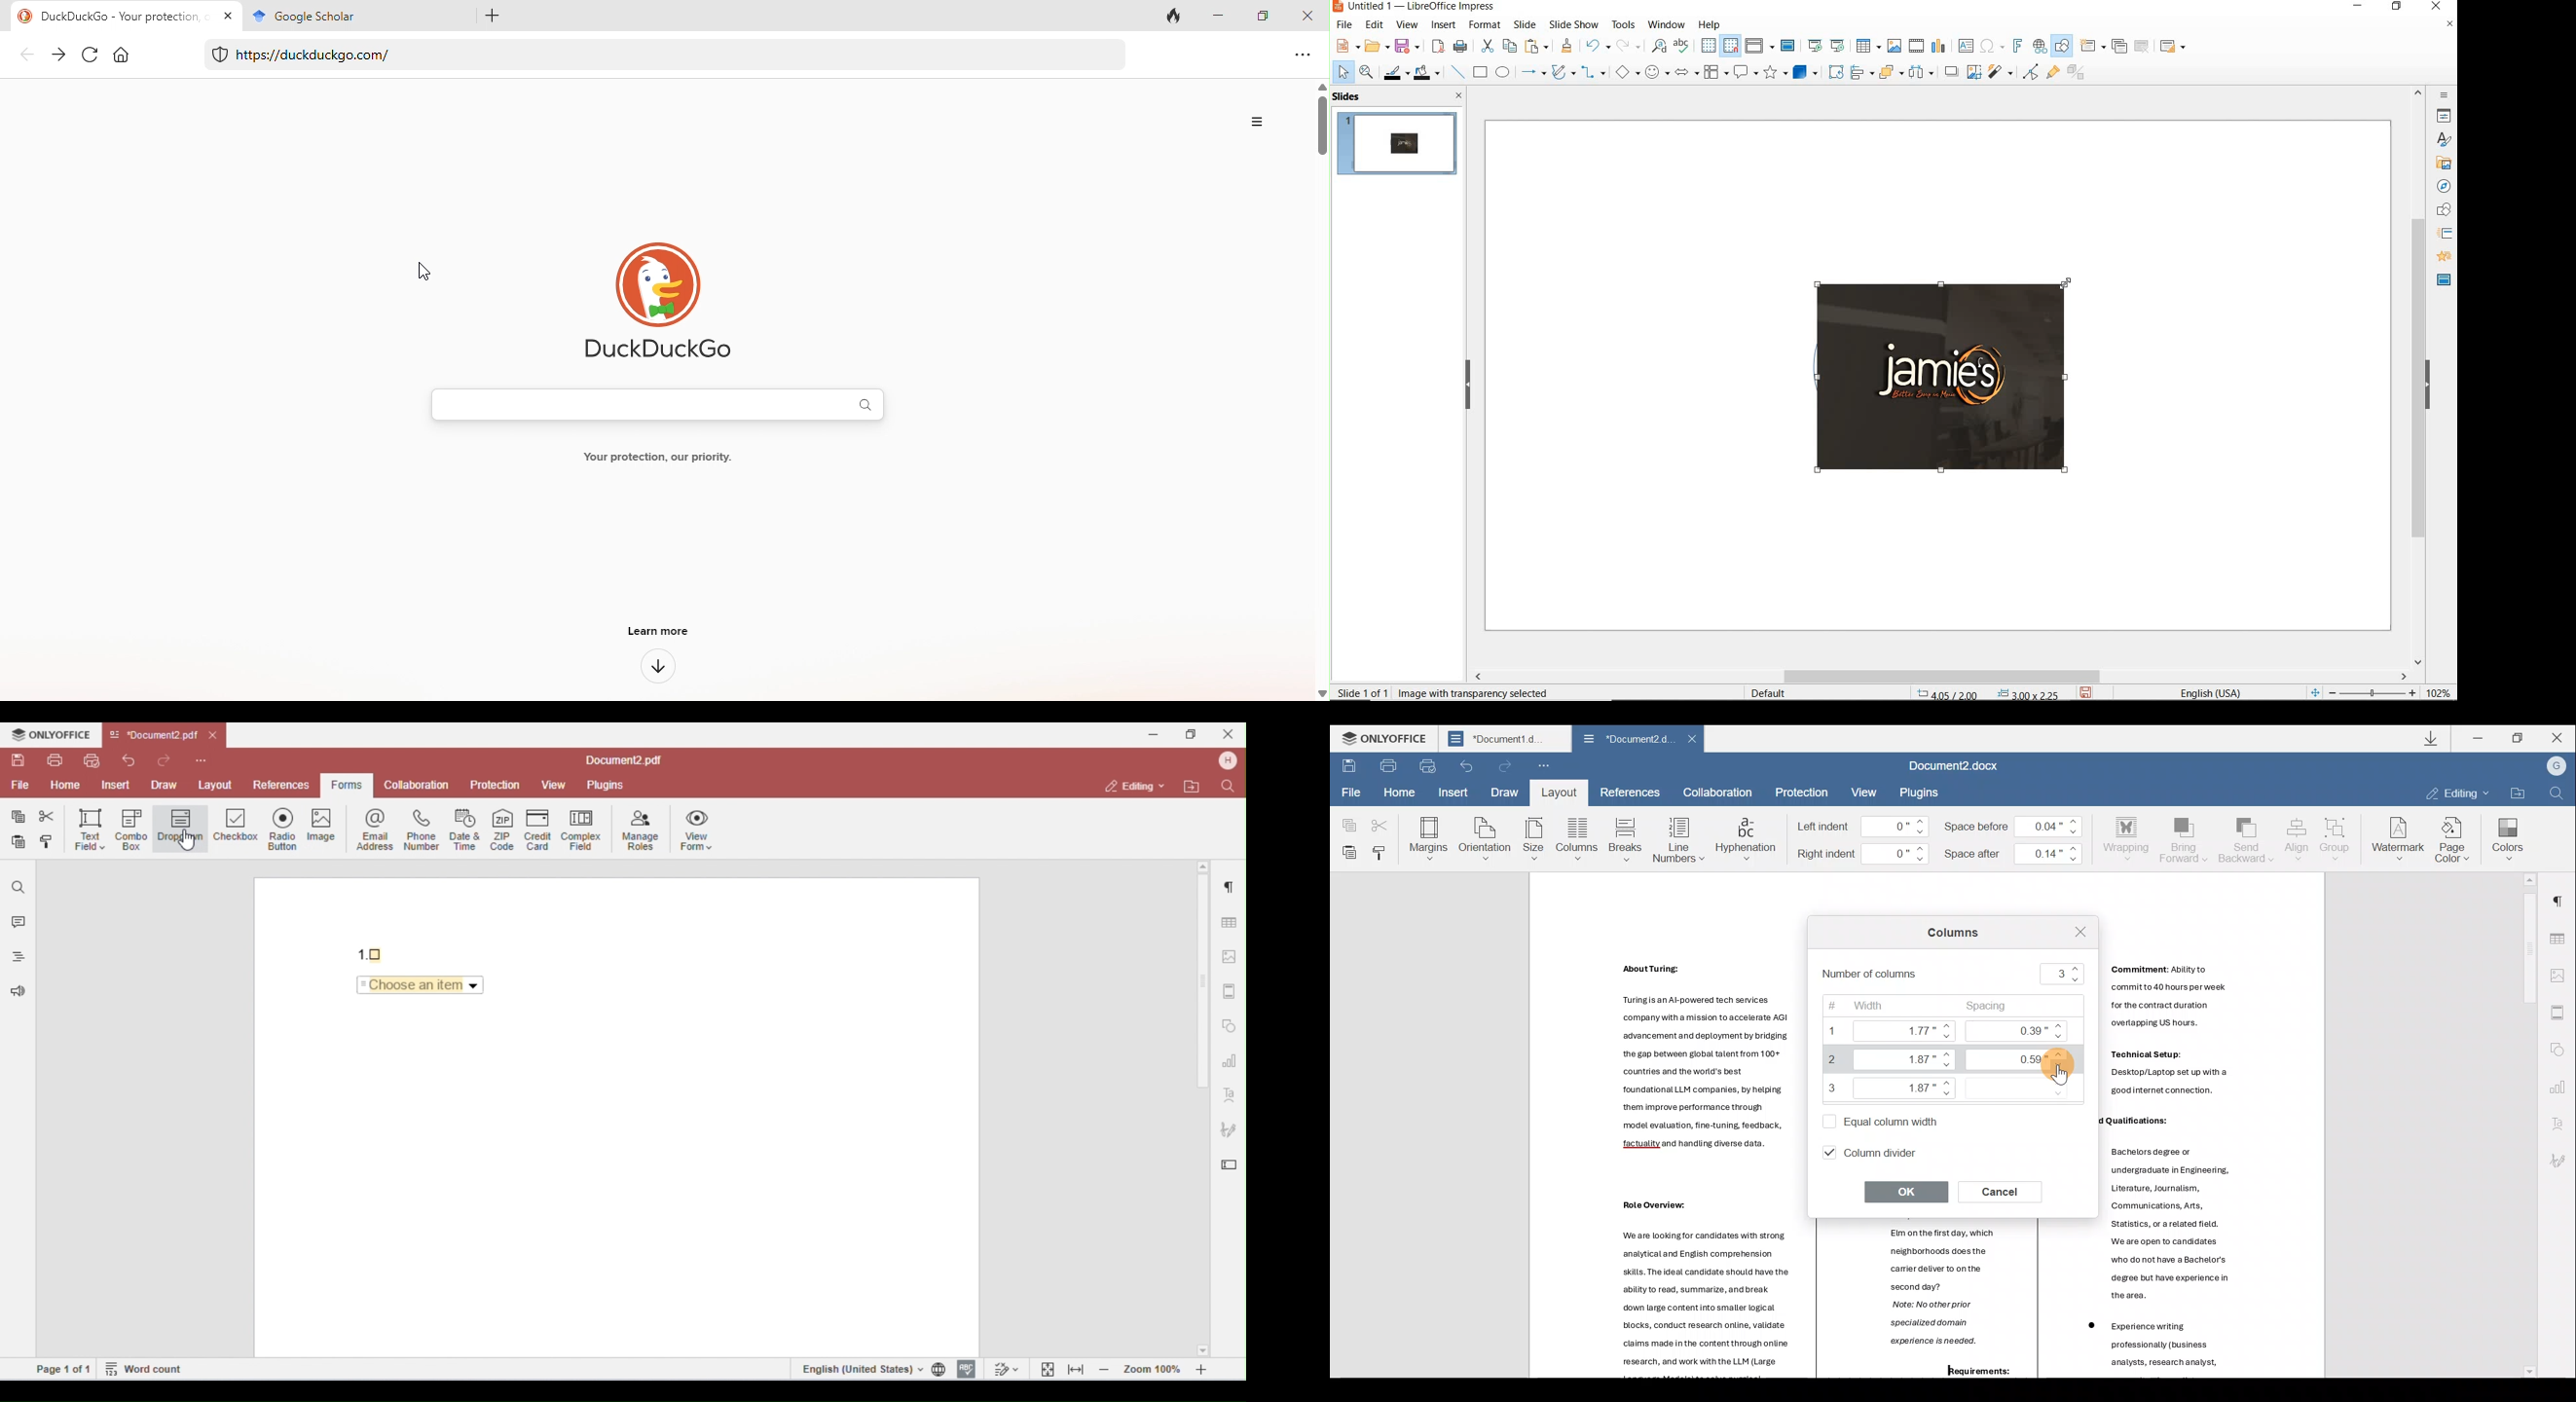 The height and width of the screenshot is (1428, 2576). I want to click on Cancel, so click(2007, 1190).